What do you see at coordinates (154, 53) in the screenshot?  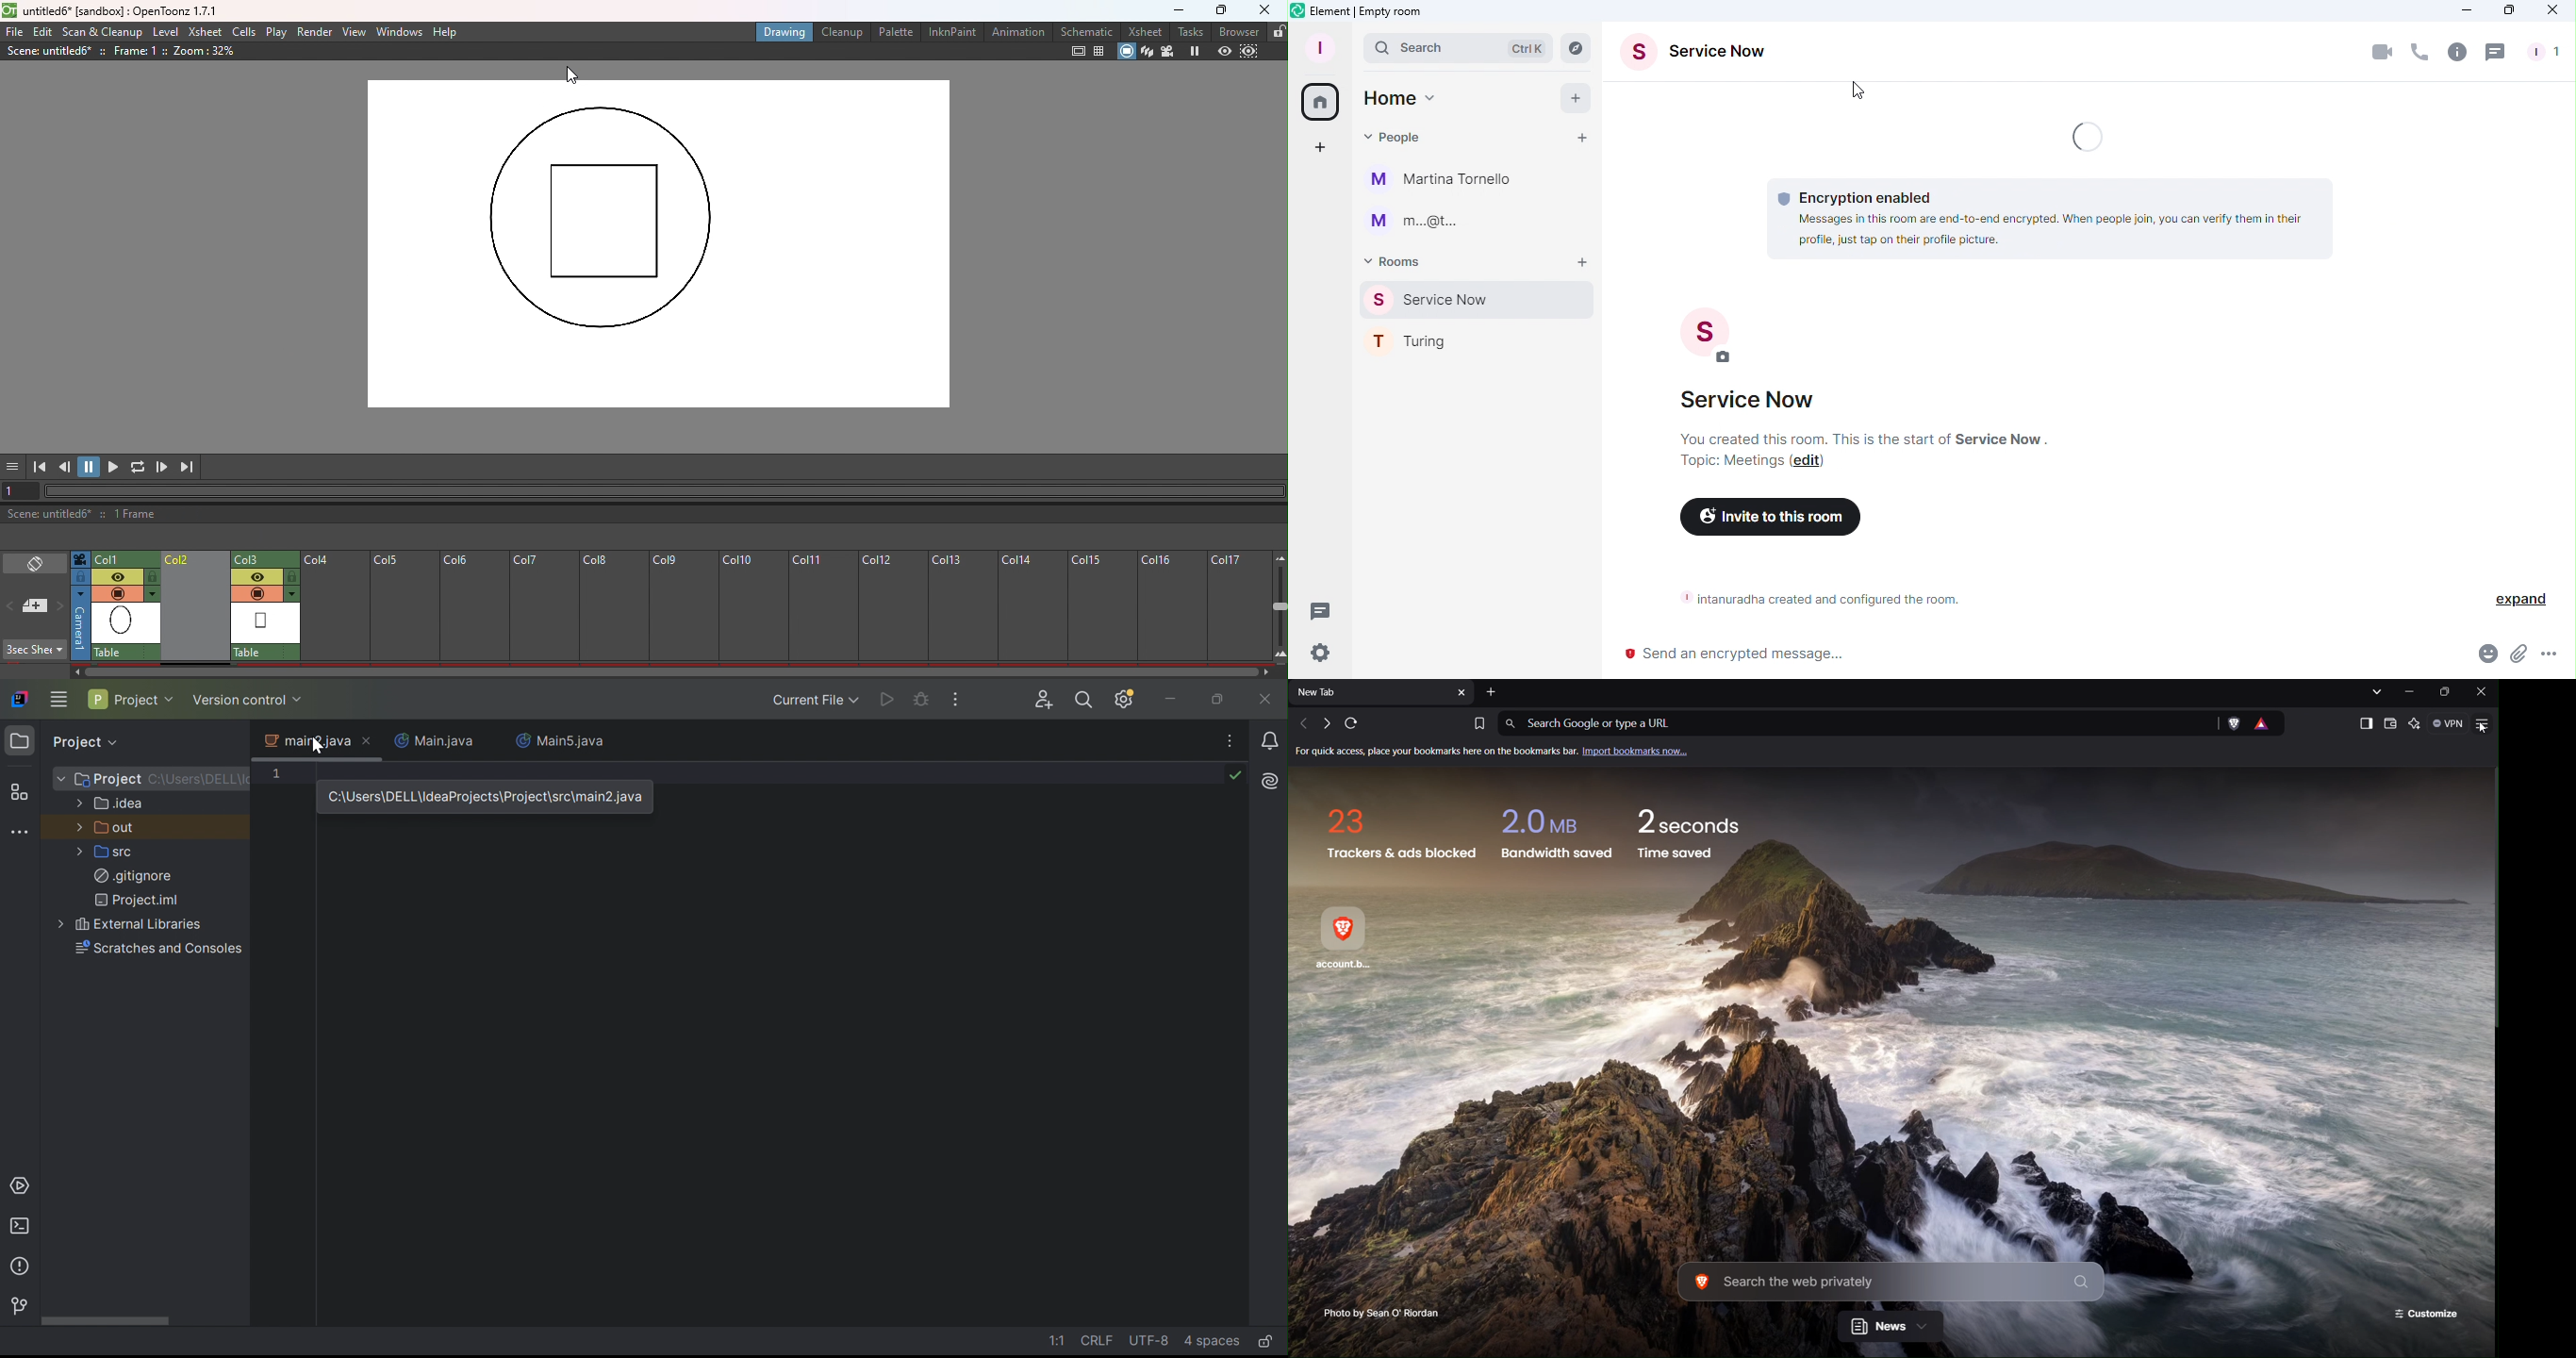 I see `Scene: untitled* :: Frame 1 :: Zoom: 32%` at bounding box center [154, 53].